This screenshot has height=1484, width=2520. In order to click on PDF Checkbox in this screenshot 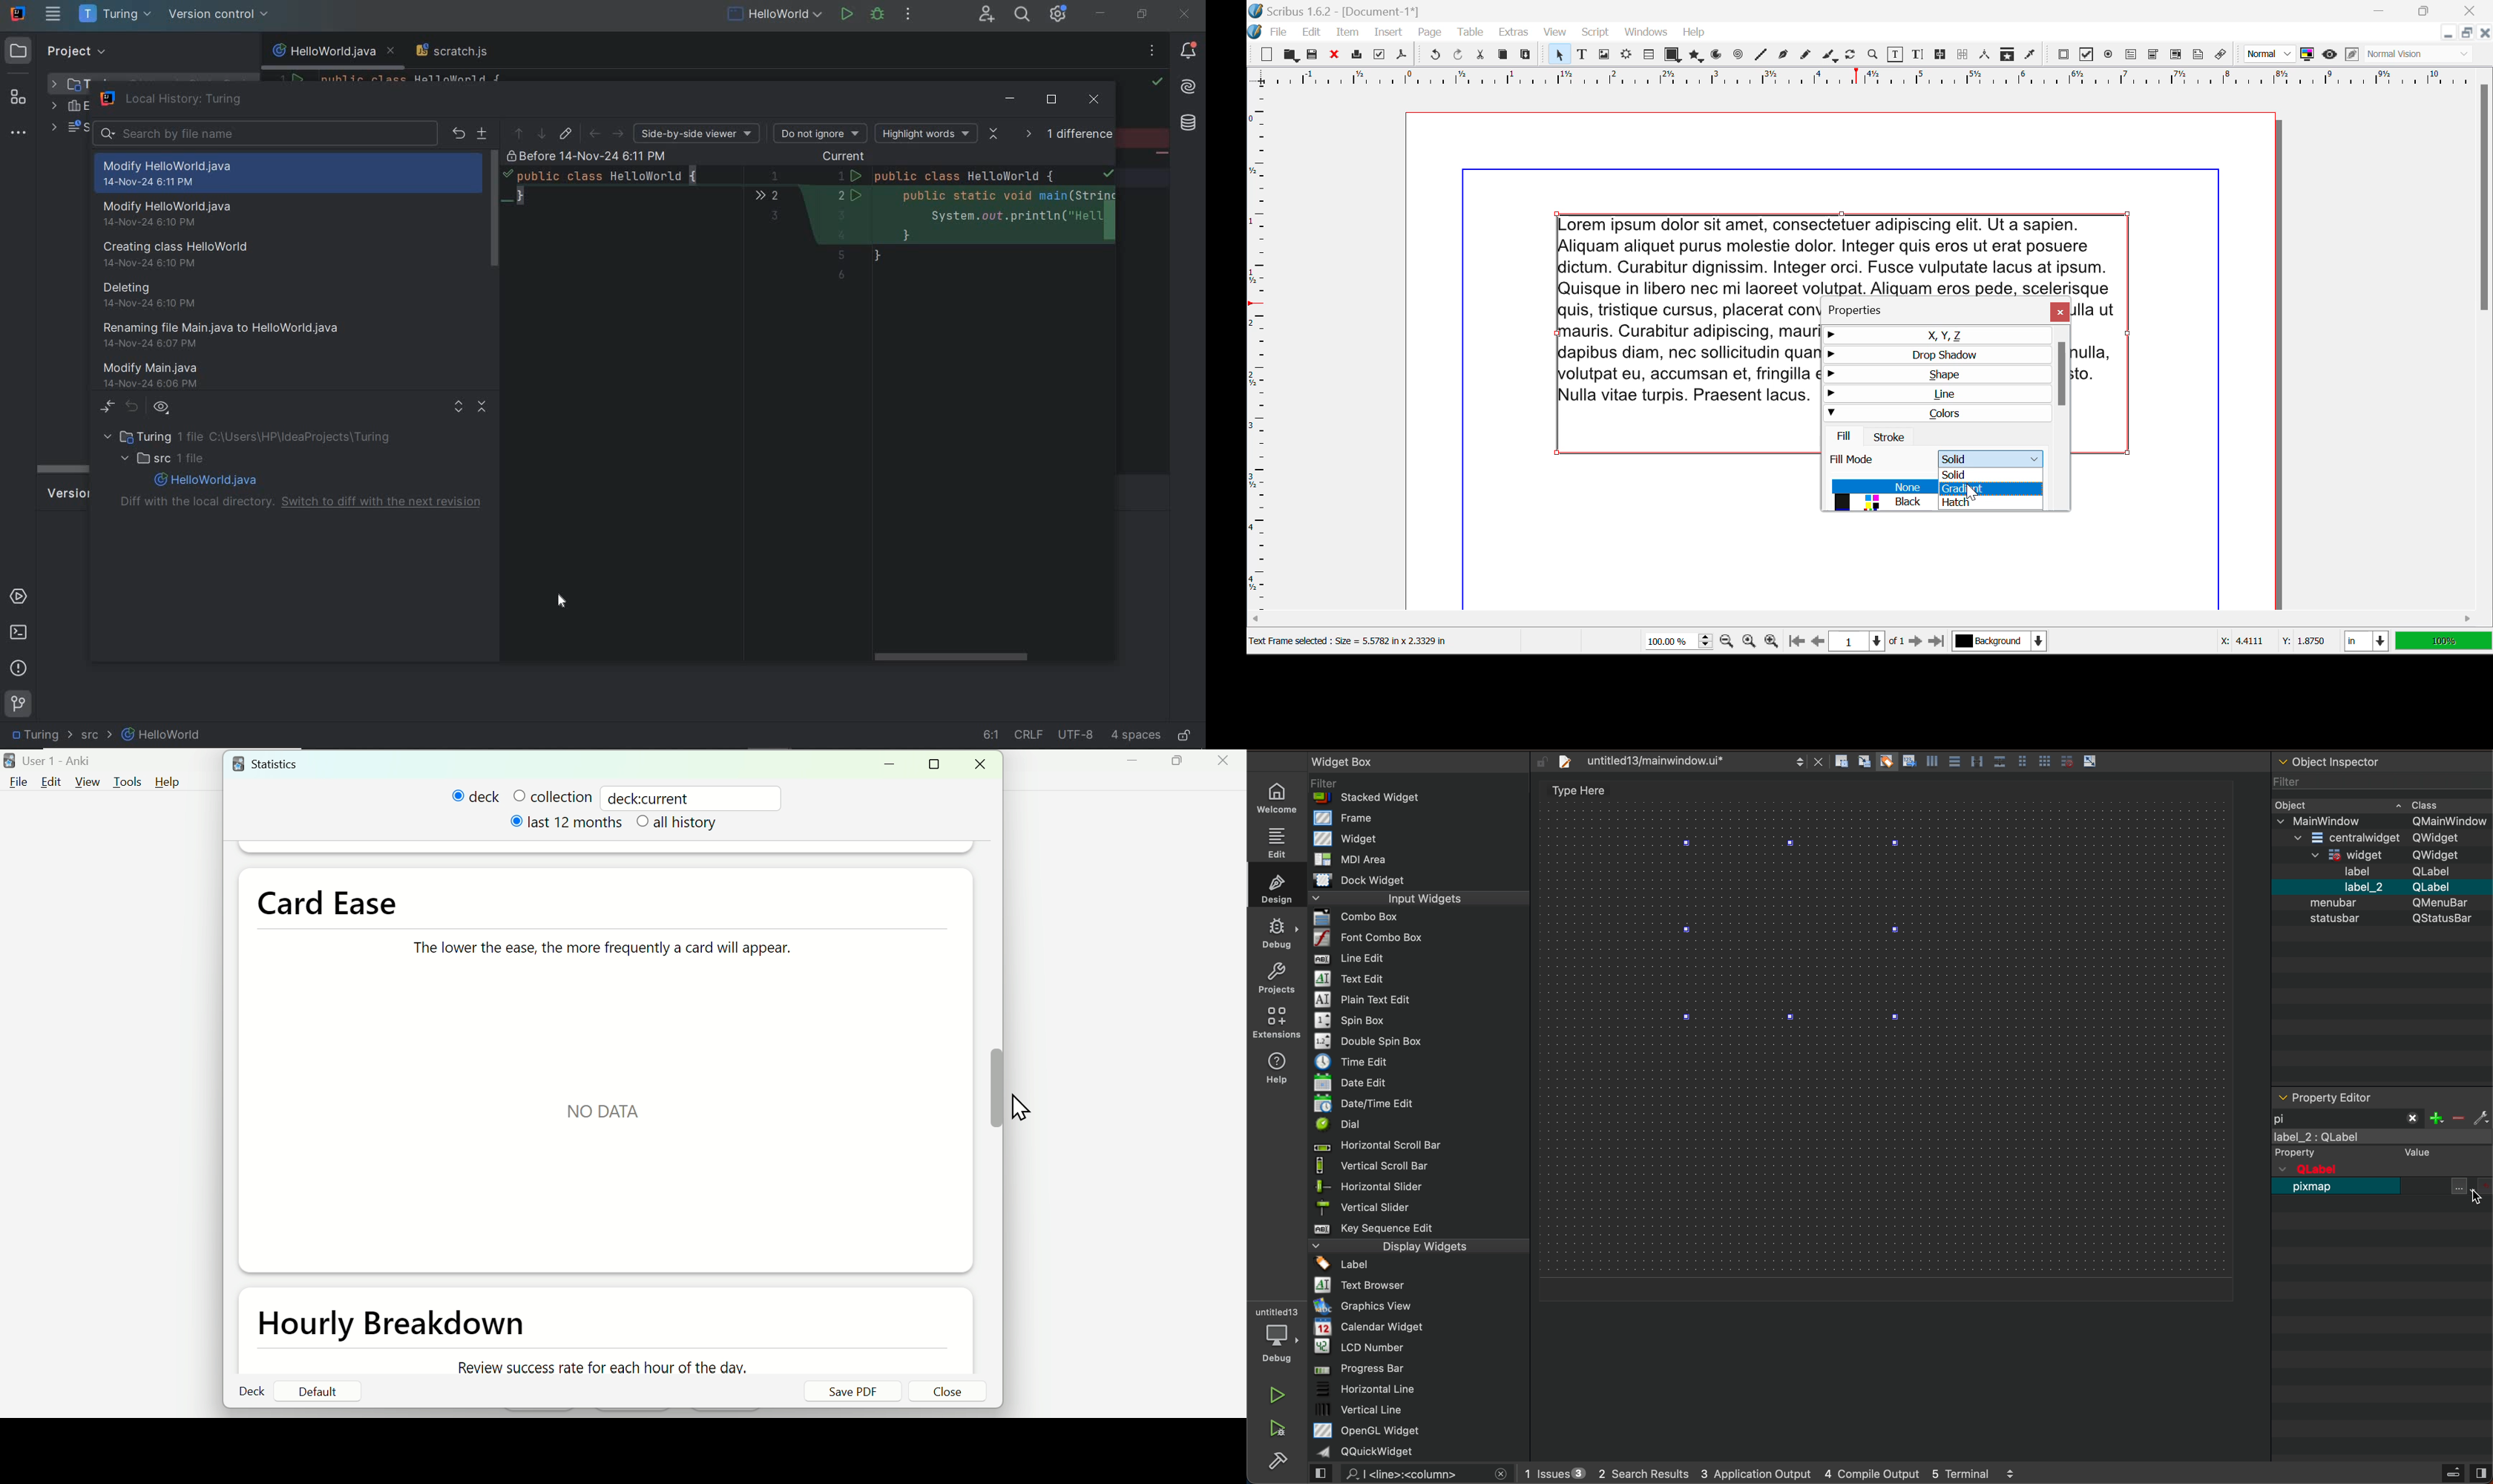, I will do `click(2085, 55)`.